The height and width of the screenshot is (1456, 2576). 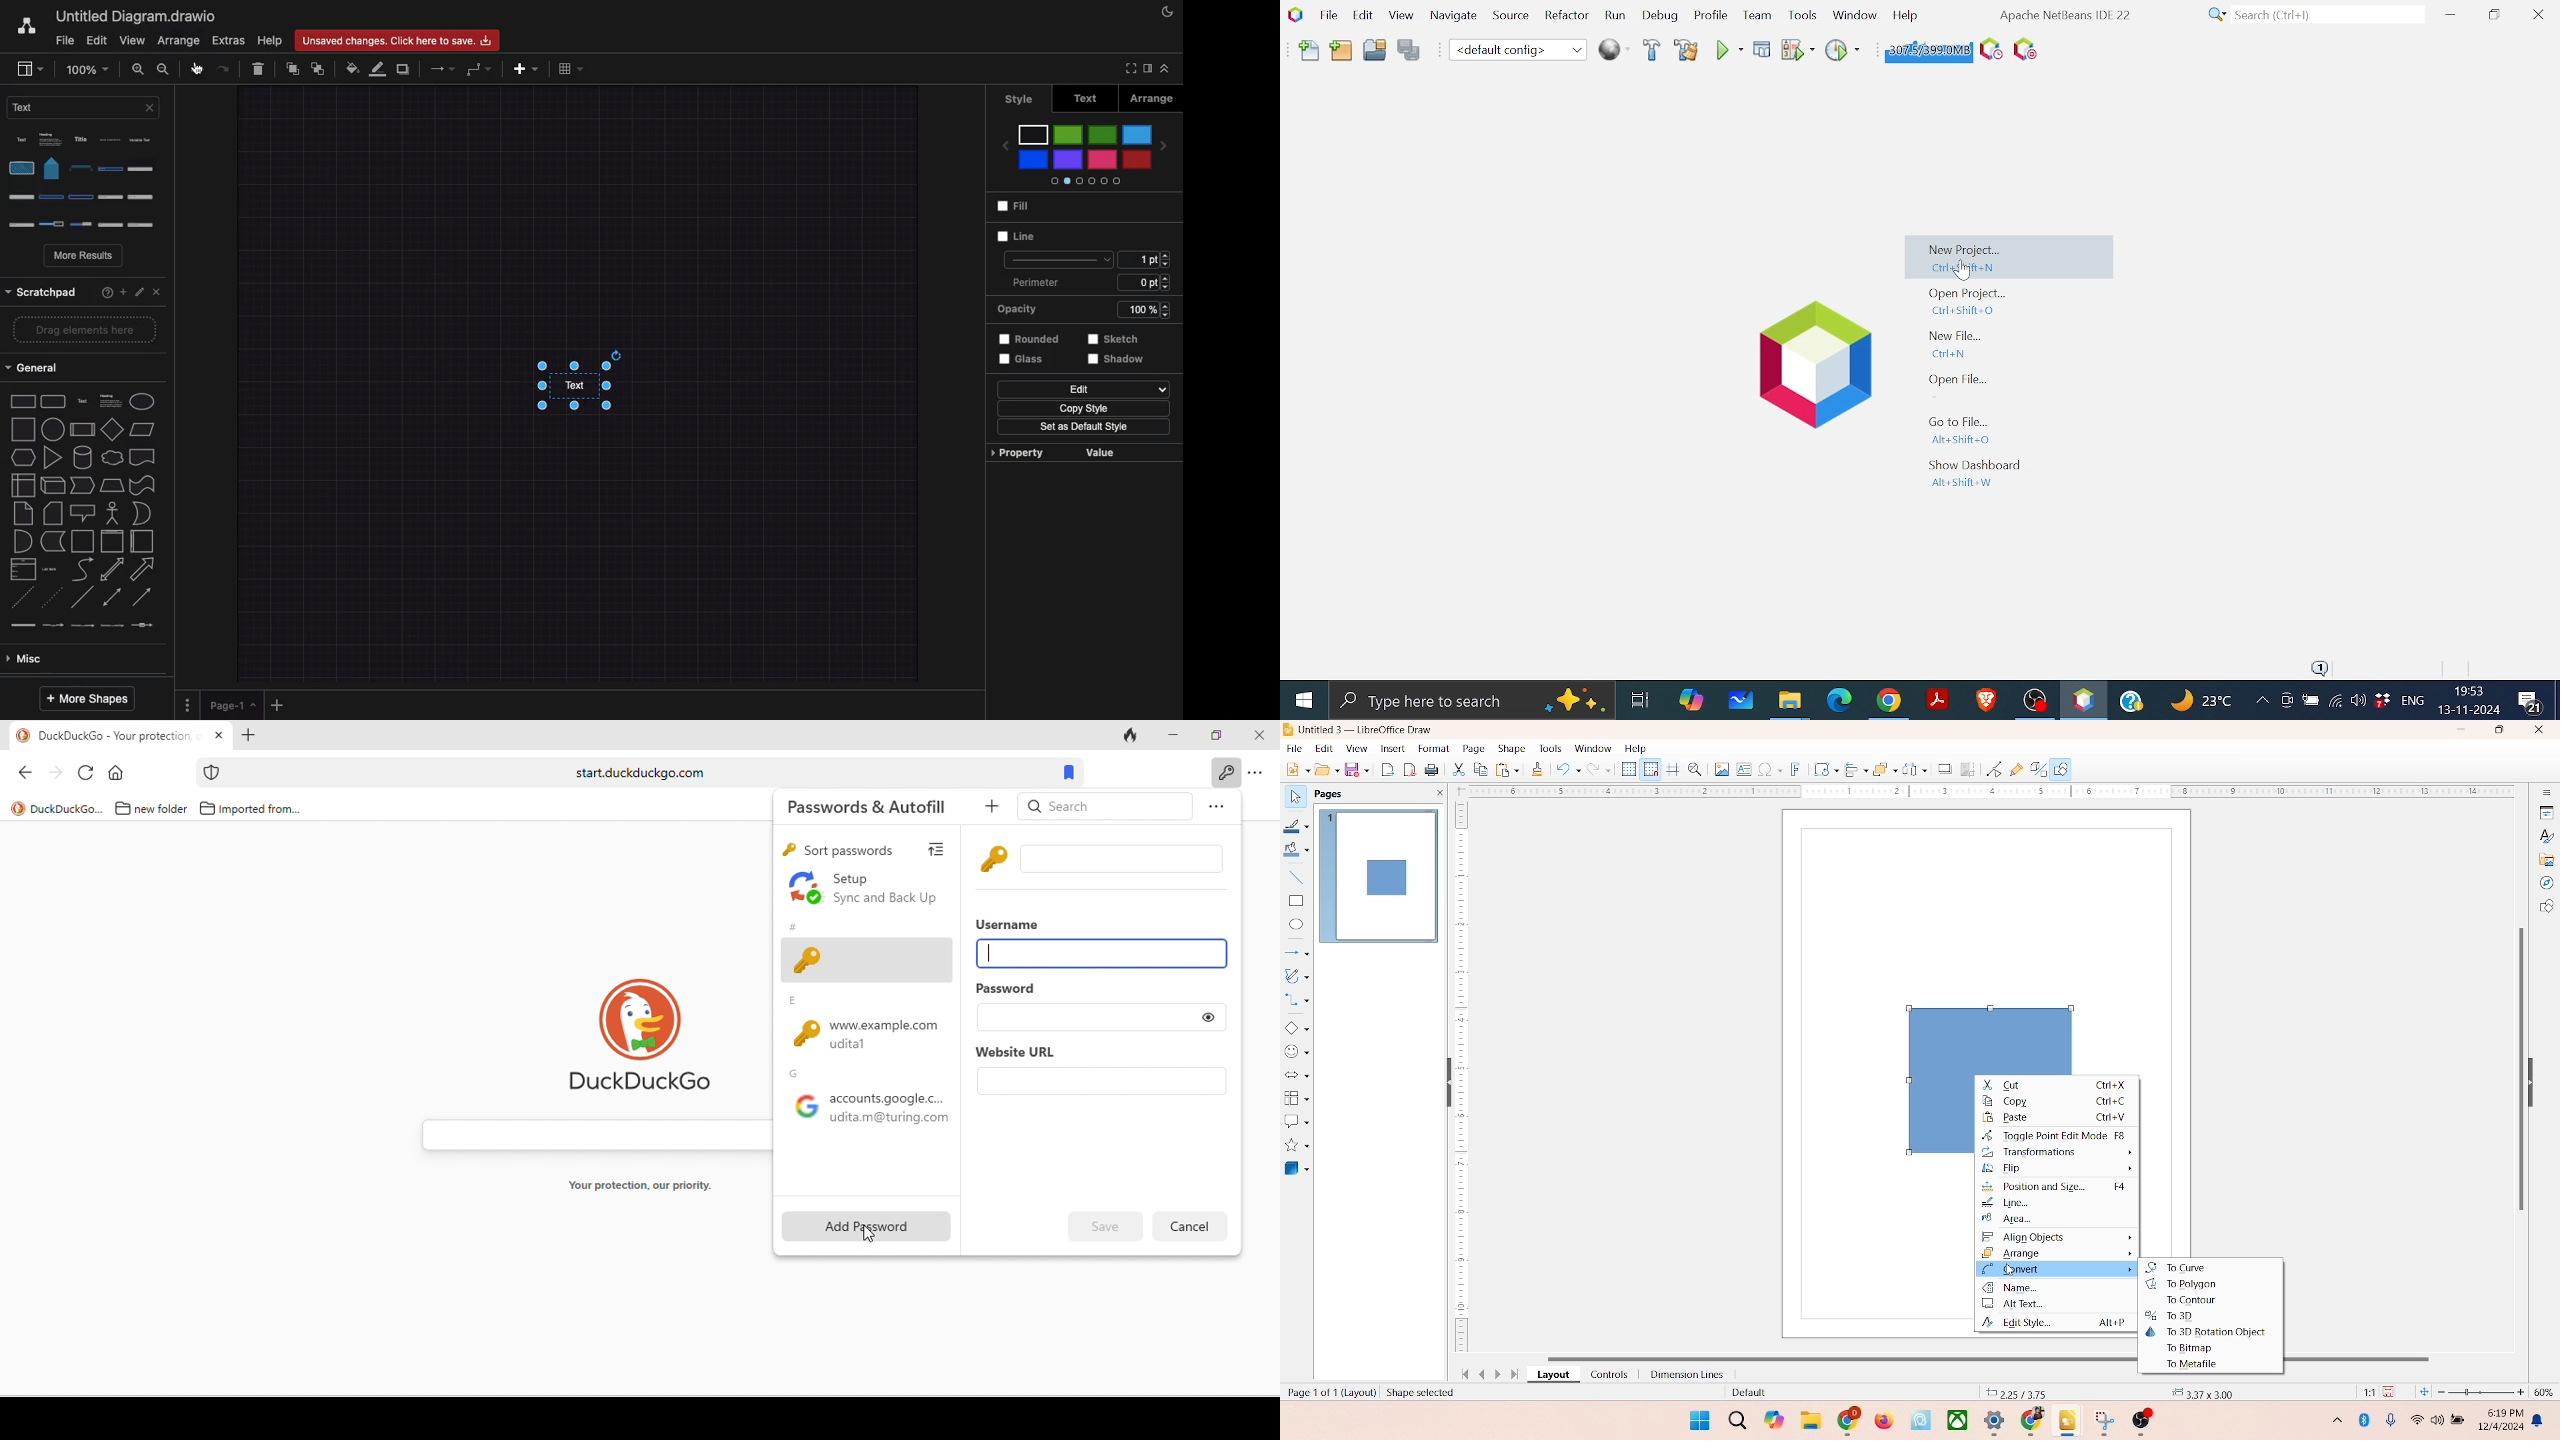 I want to click on name, so click(x=2058, y=1288).